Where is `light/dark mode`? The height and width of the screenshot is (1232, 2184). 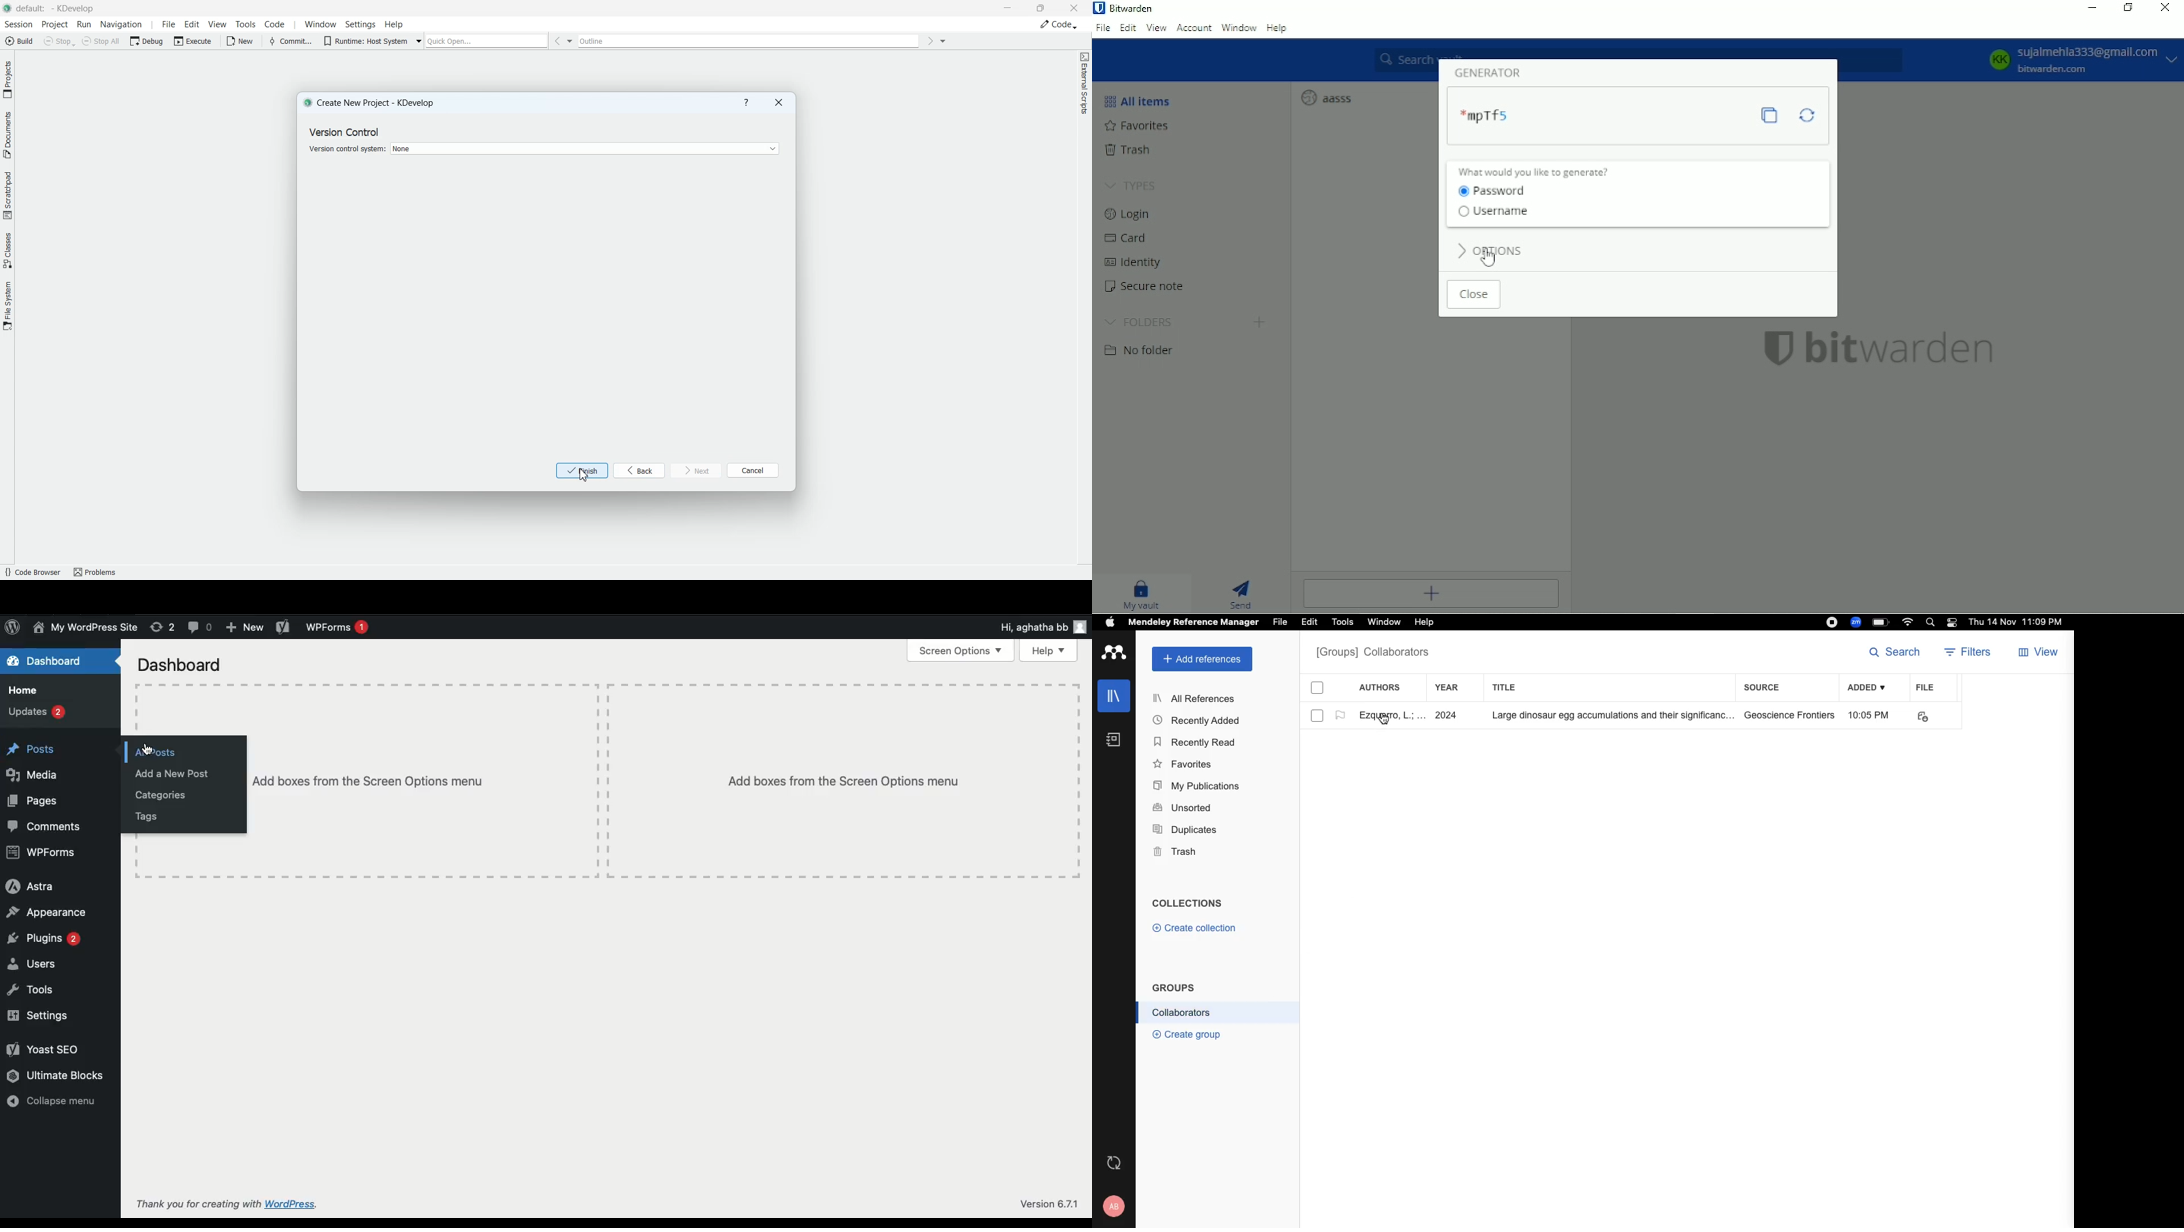 light/dark mode is located at coordinates (1952, 622).